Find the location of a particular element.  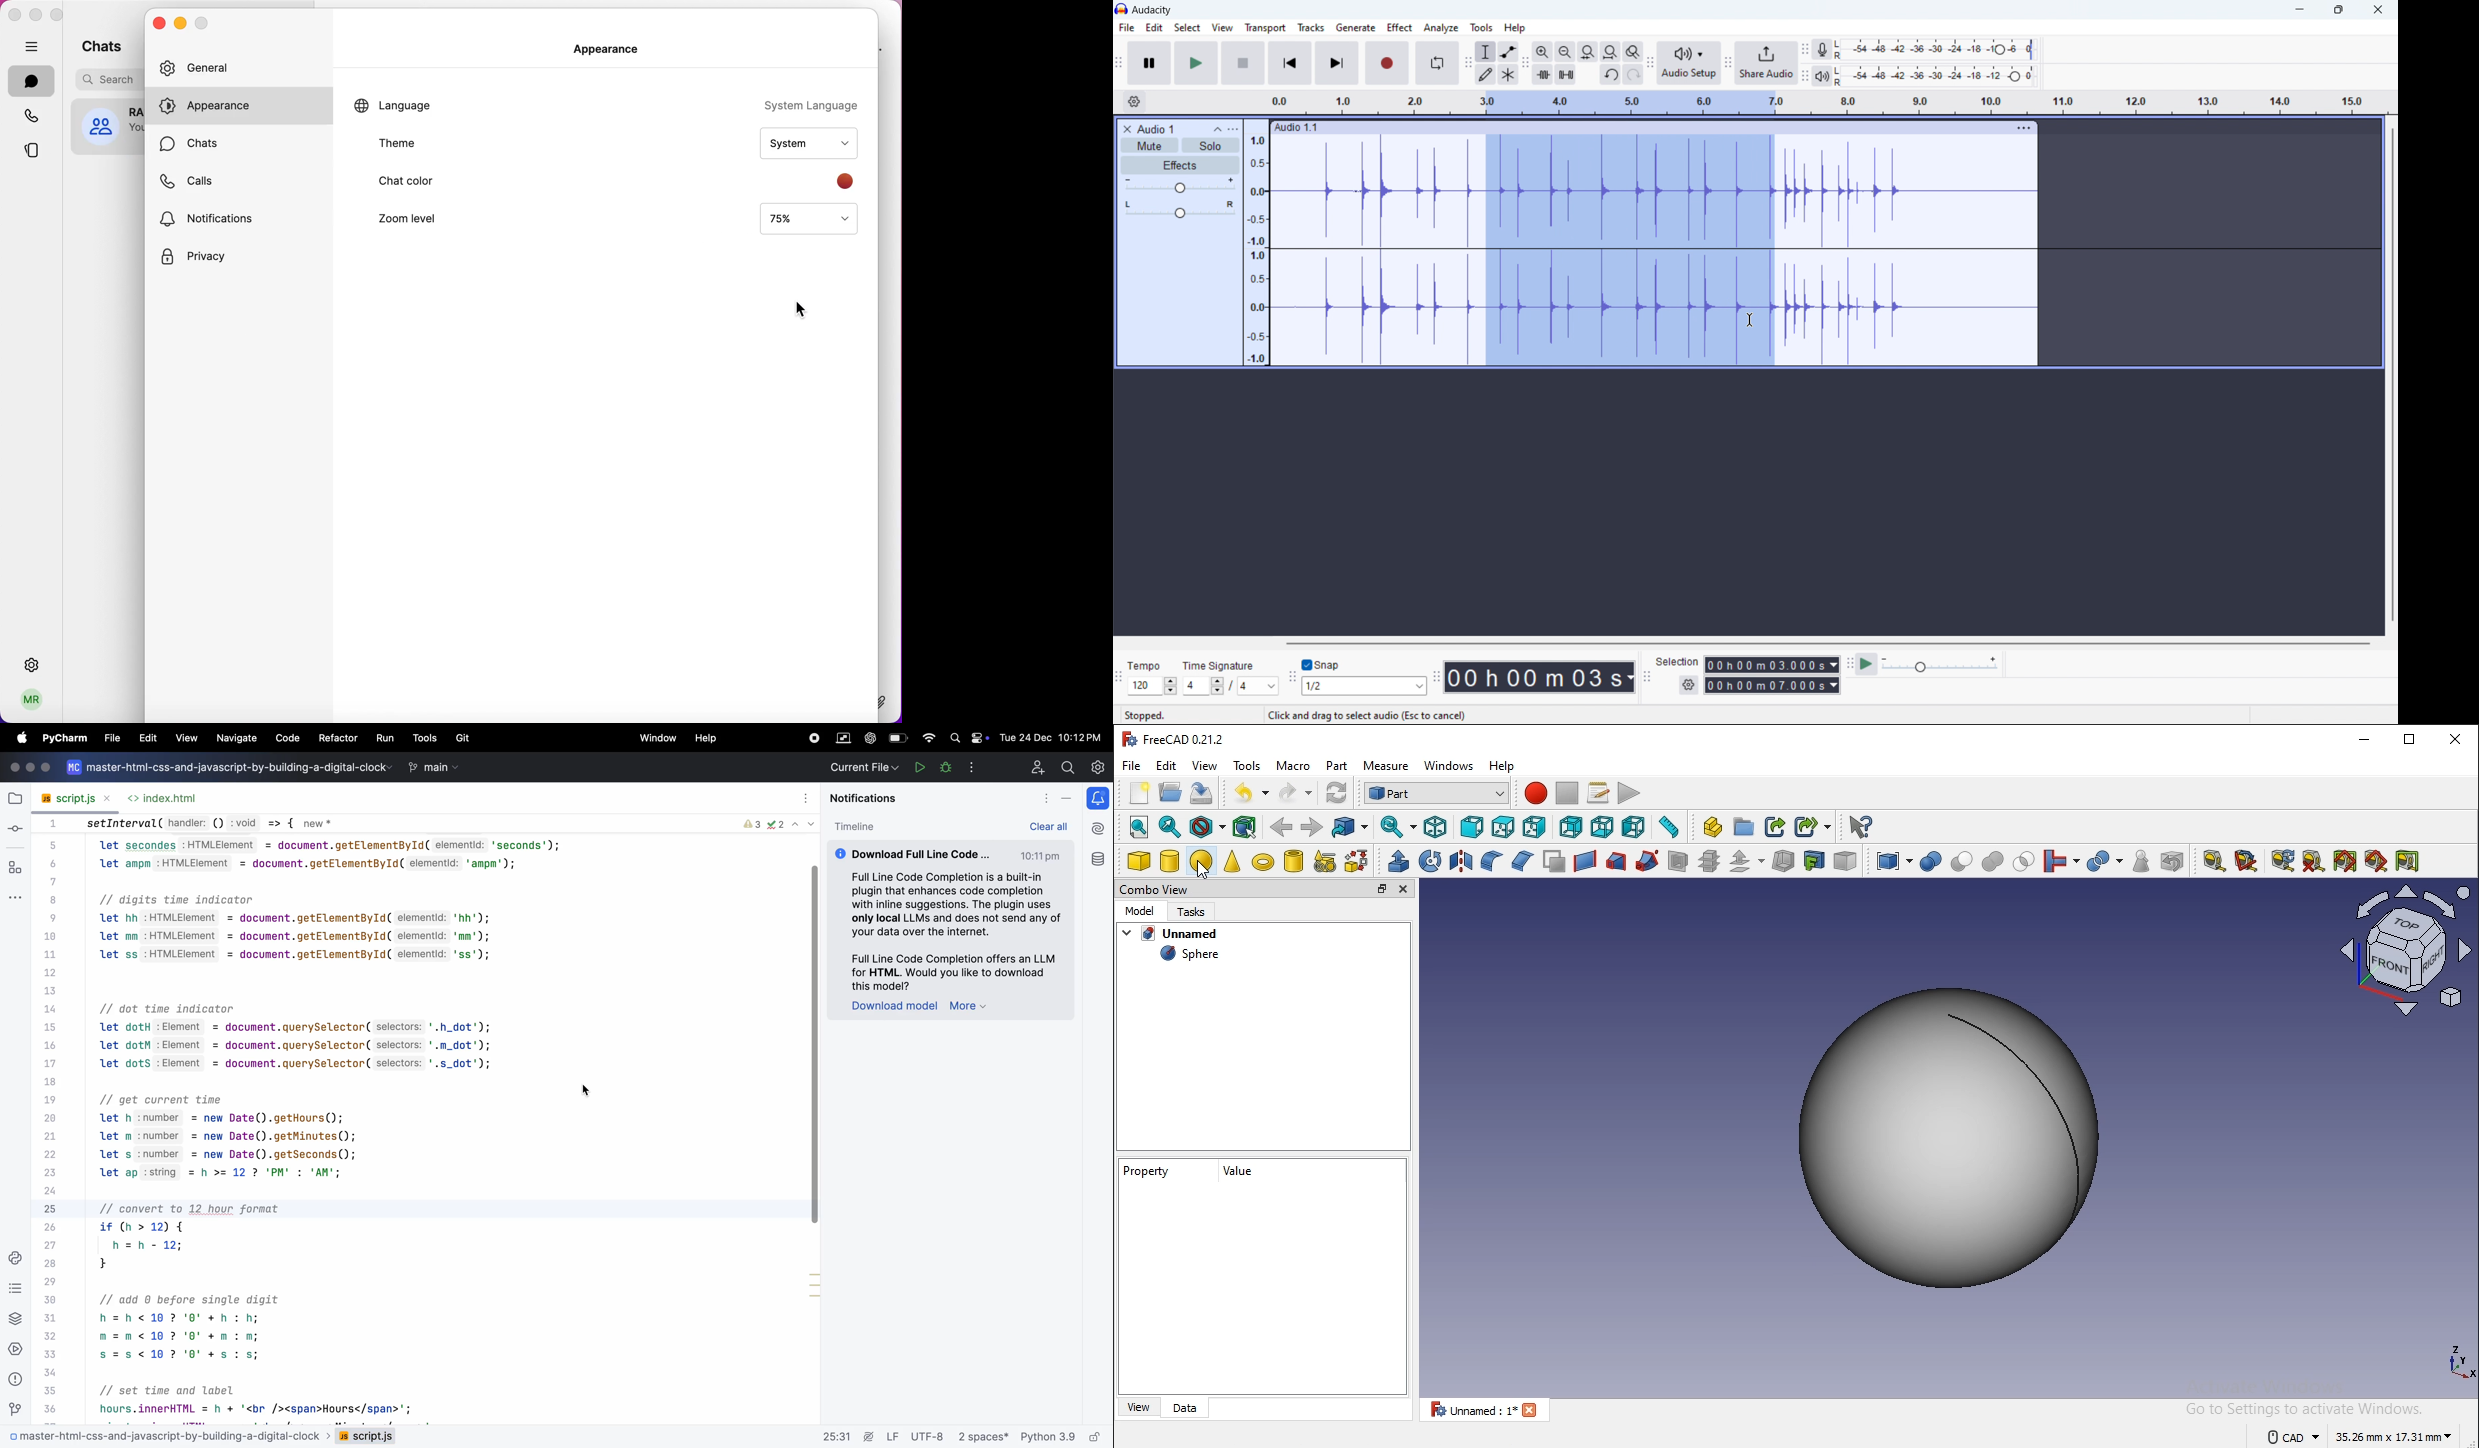

left is located at coordinates (1633, 826).